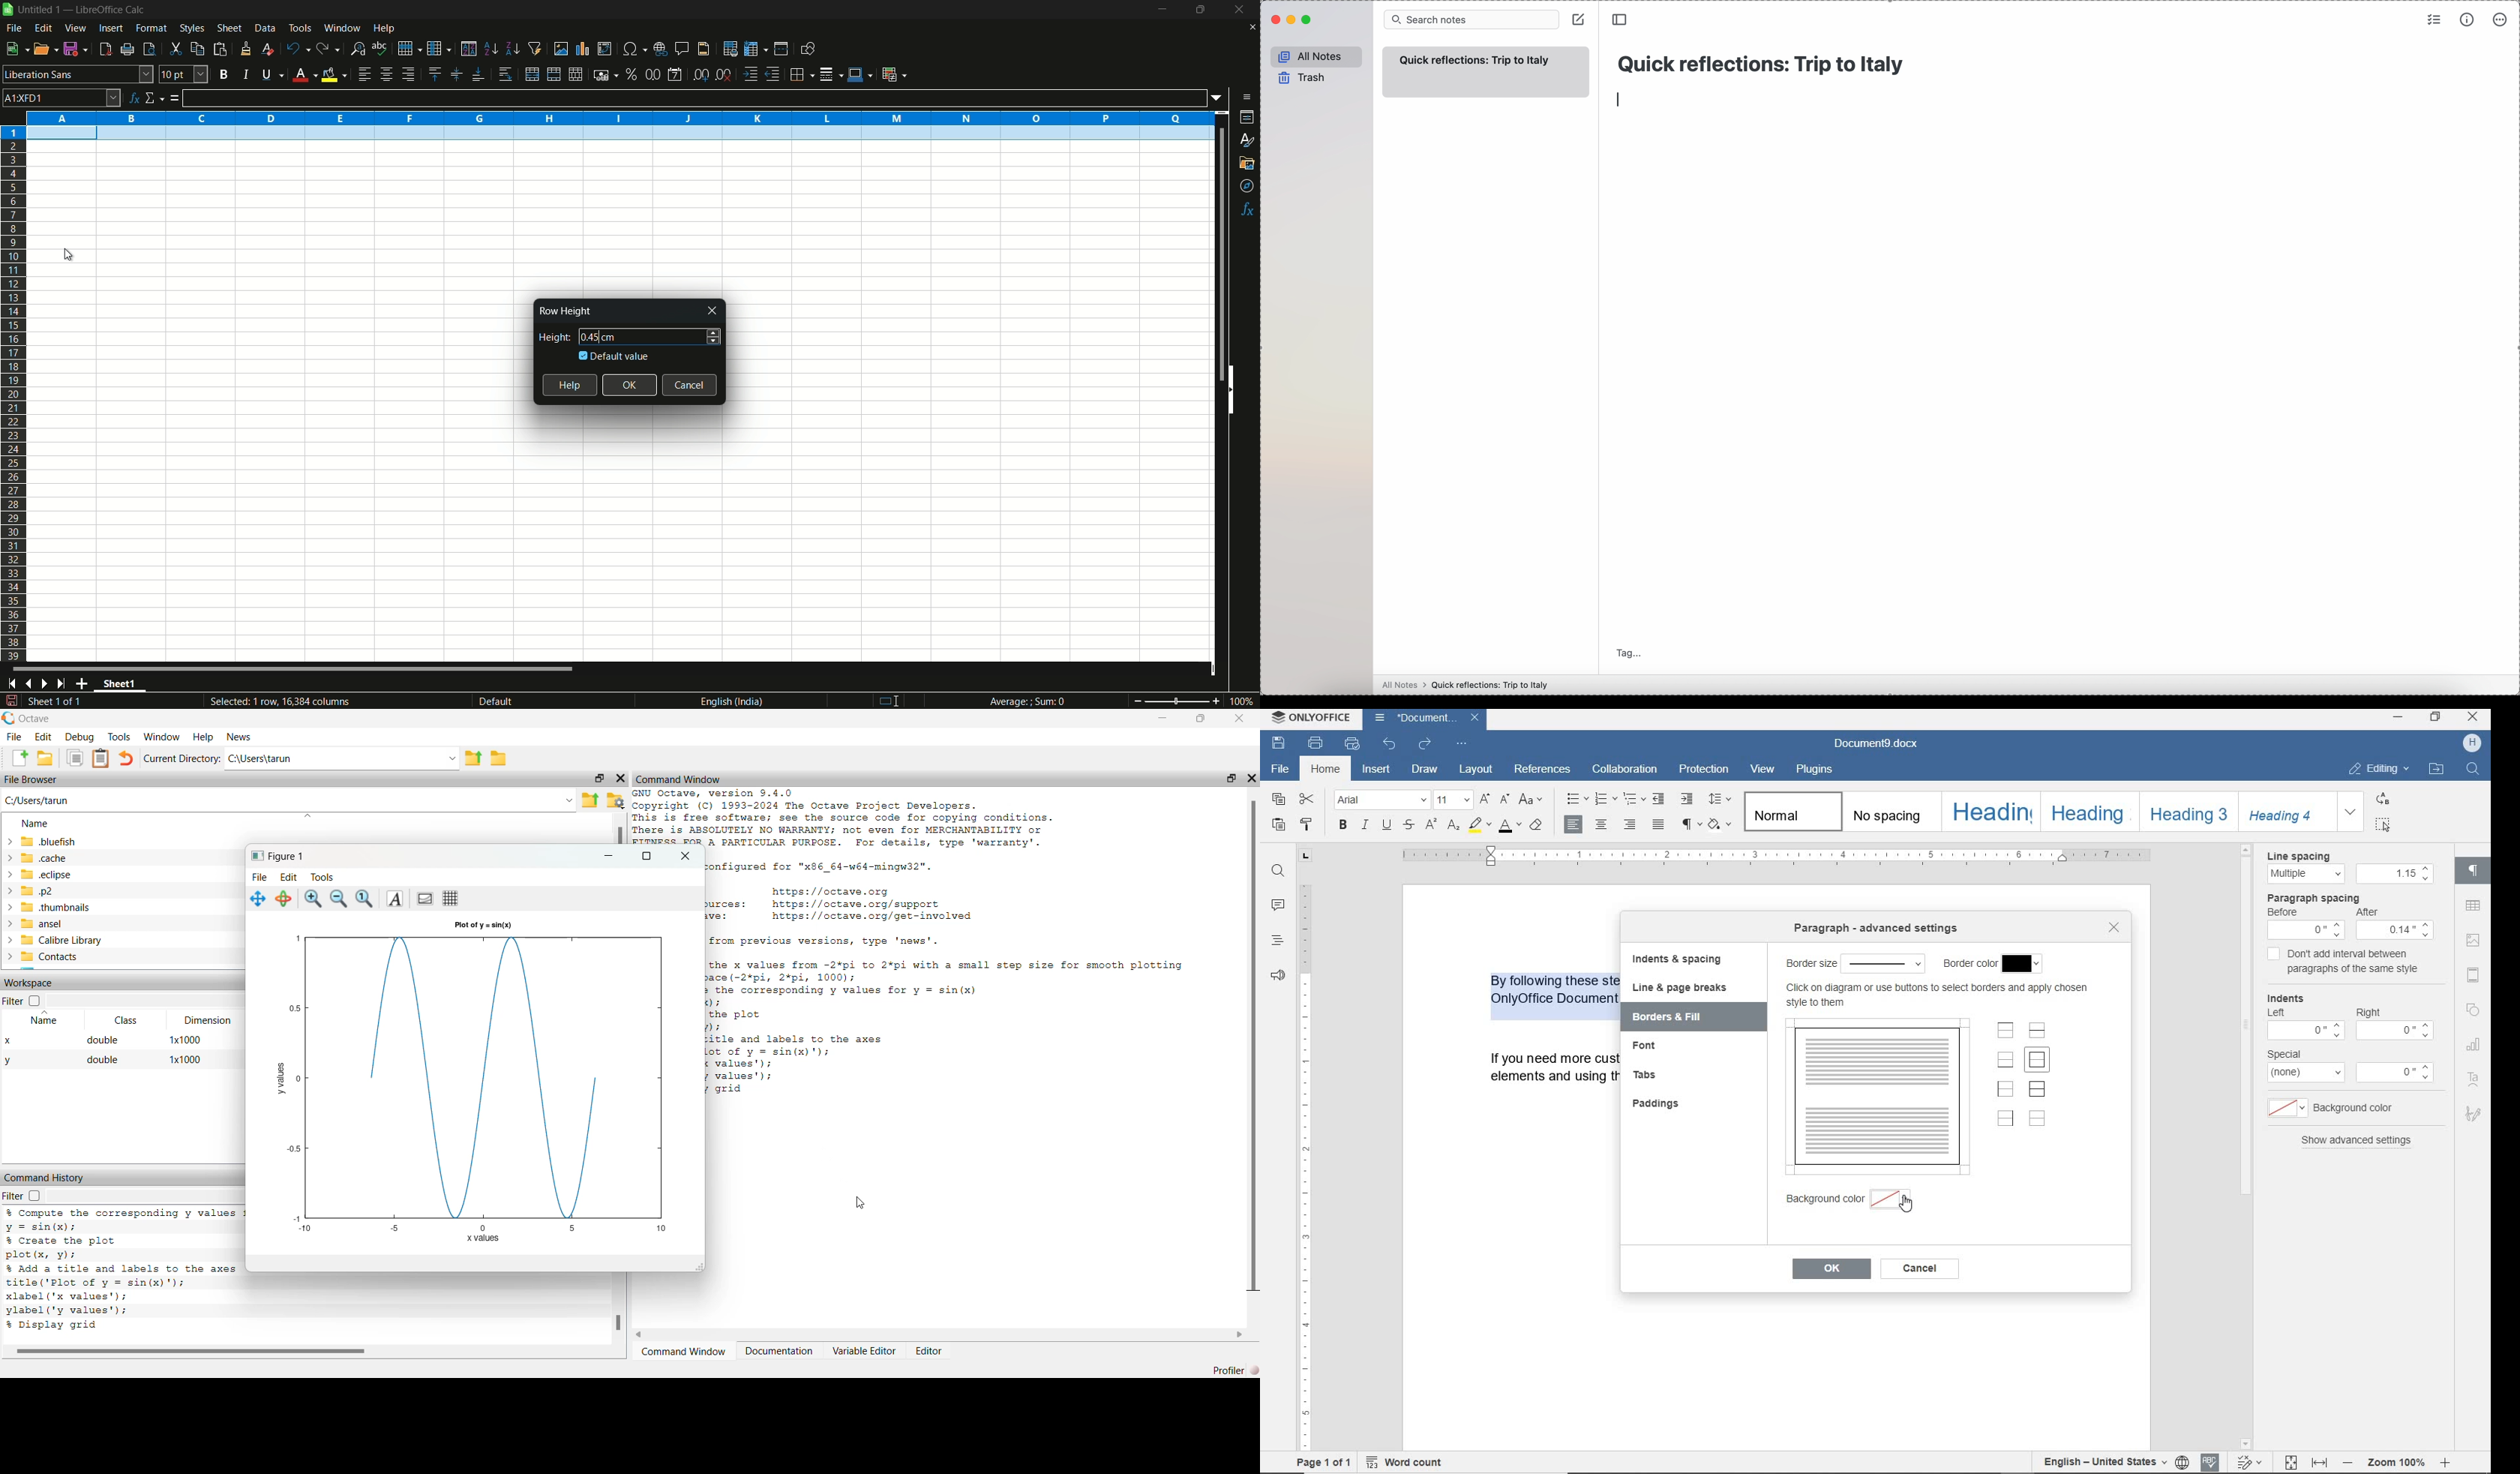  What do you see at coordinates (604, 49) in the screenshot?
I see `insert or edit pivot table` at bounding box center [604, 49].